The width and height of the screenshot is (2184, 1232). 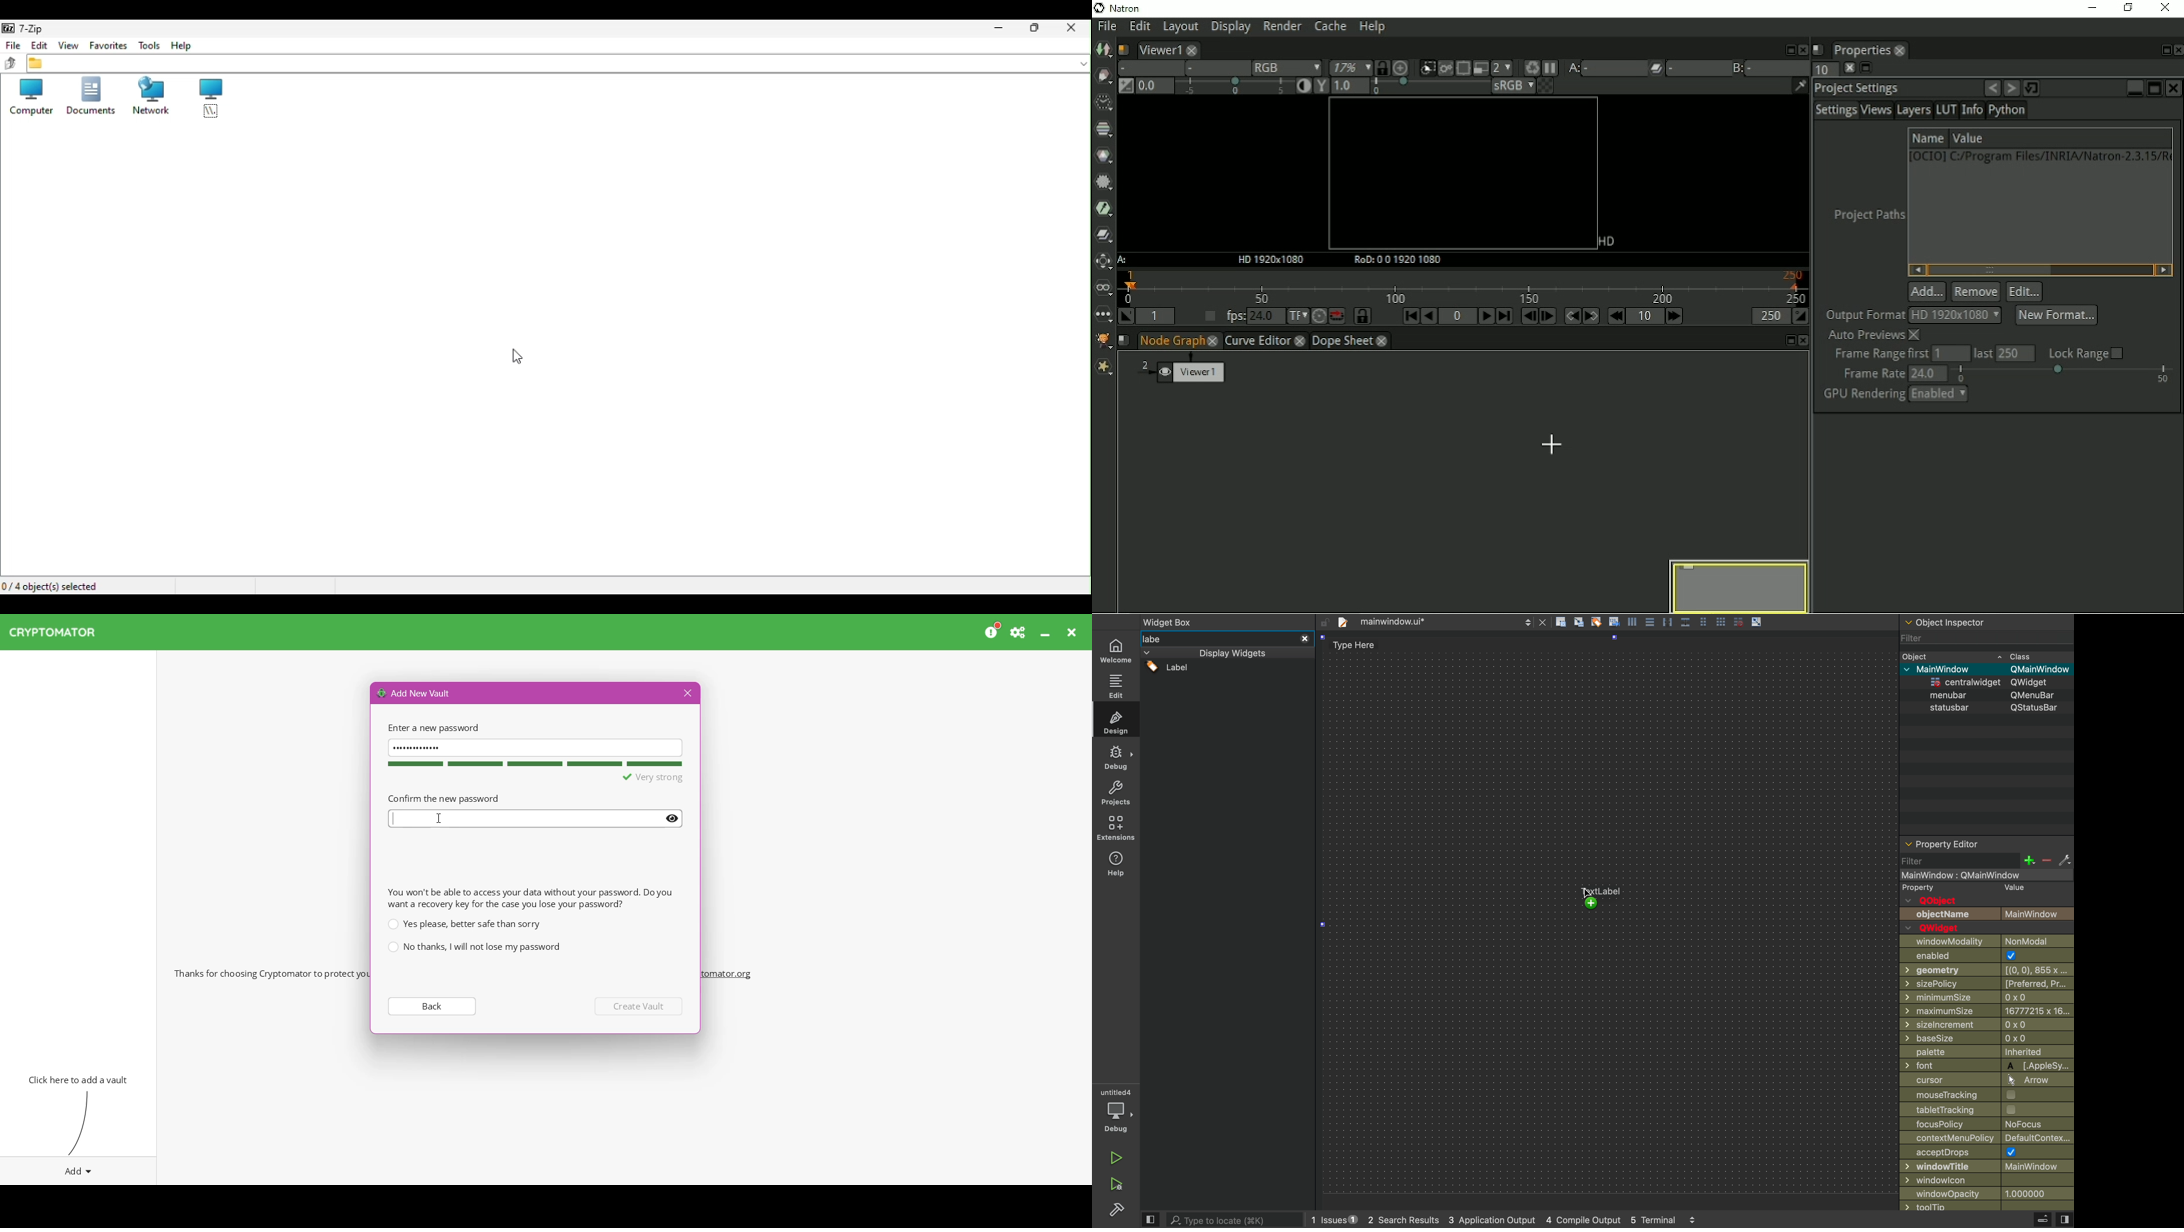 What do you see at coordinates (1116, 866) in the screenshot?
I see `help` at bounding box center [1116, 866].